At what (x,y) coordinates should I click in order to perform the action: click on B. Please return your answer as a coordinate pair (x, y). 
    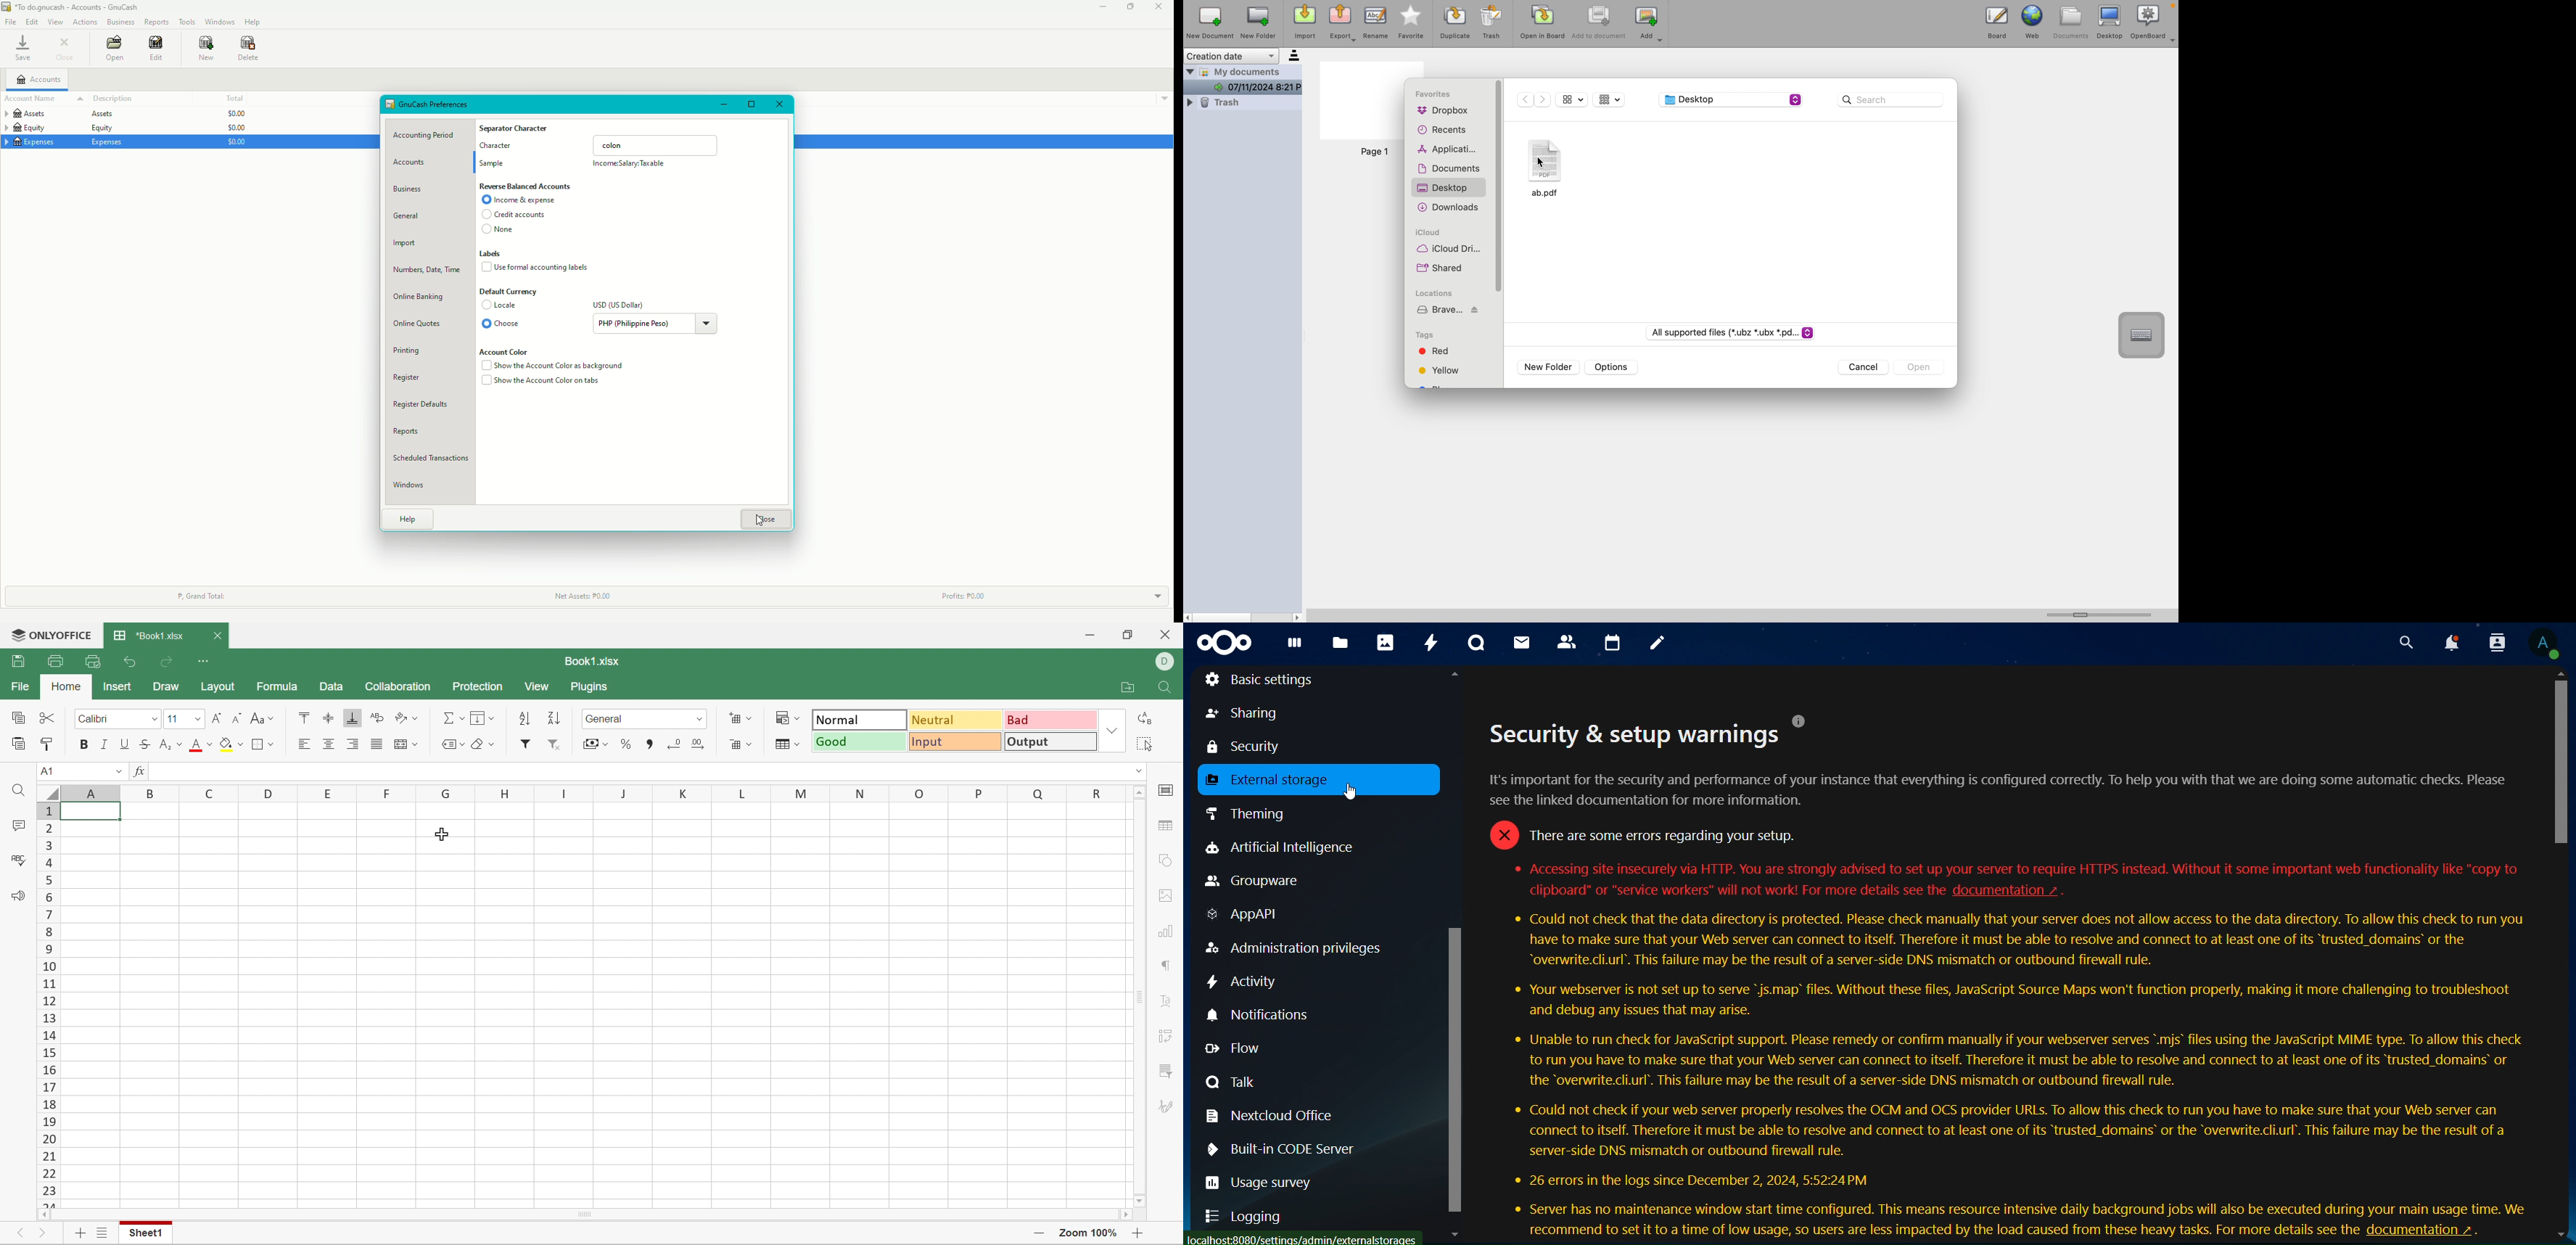
    Looking at the image, I should click on (153, 792).